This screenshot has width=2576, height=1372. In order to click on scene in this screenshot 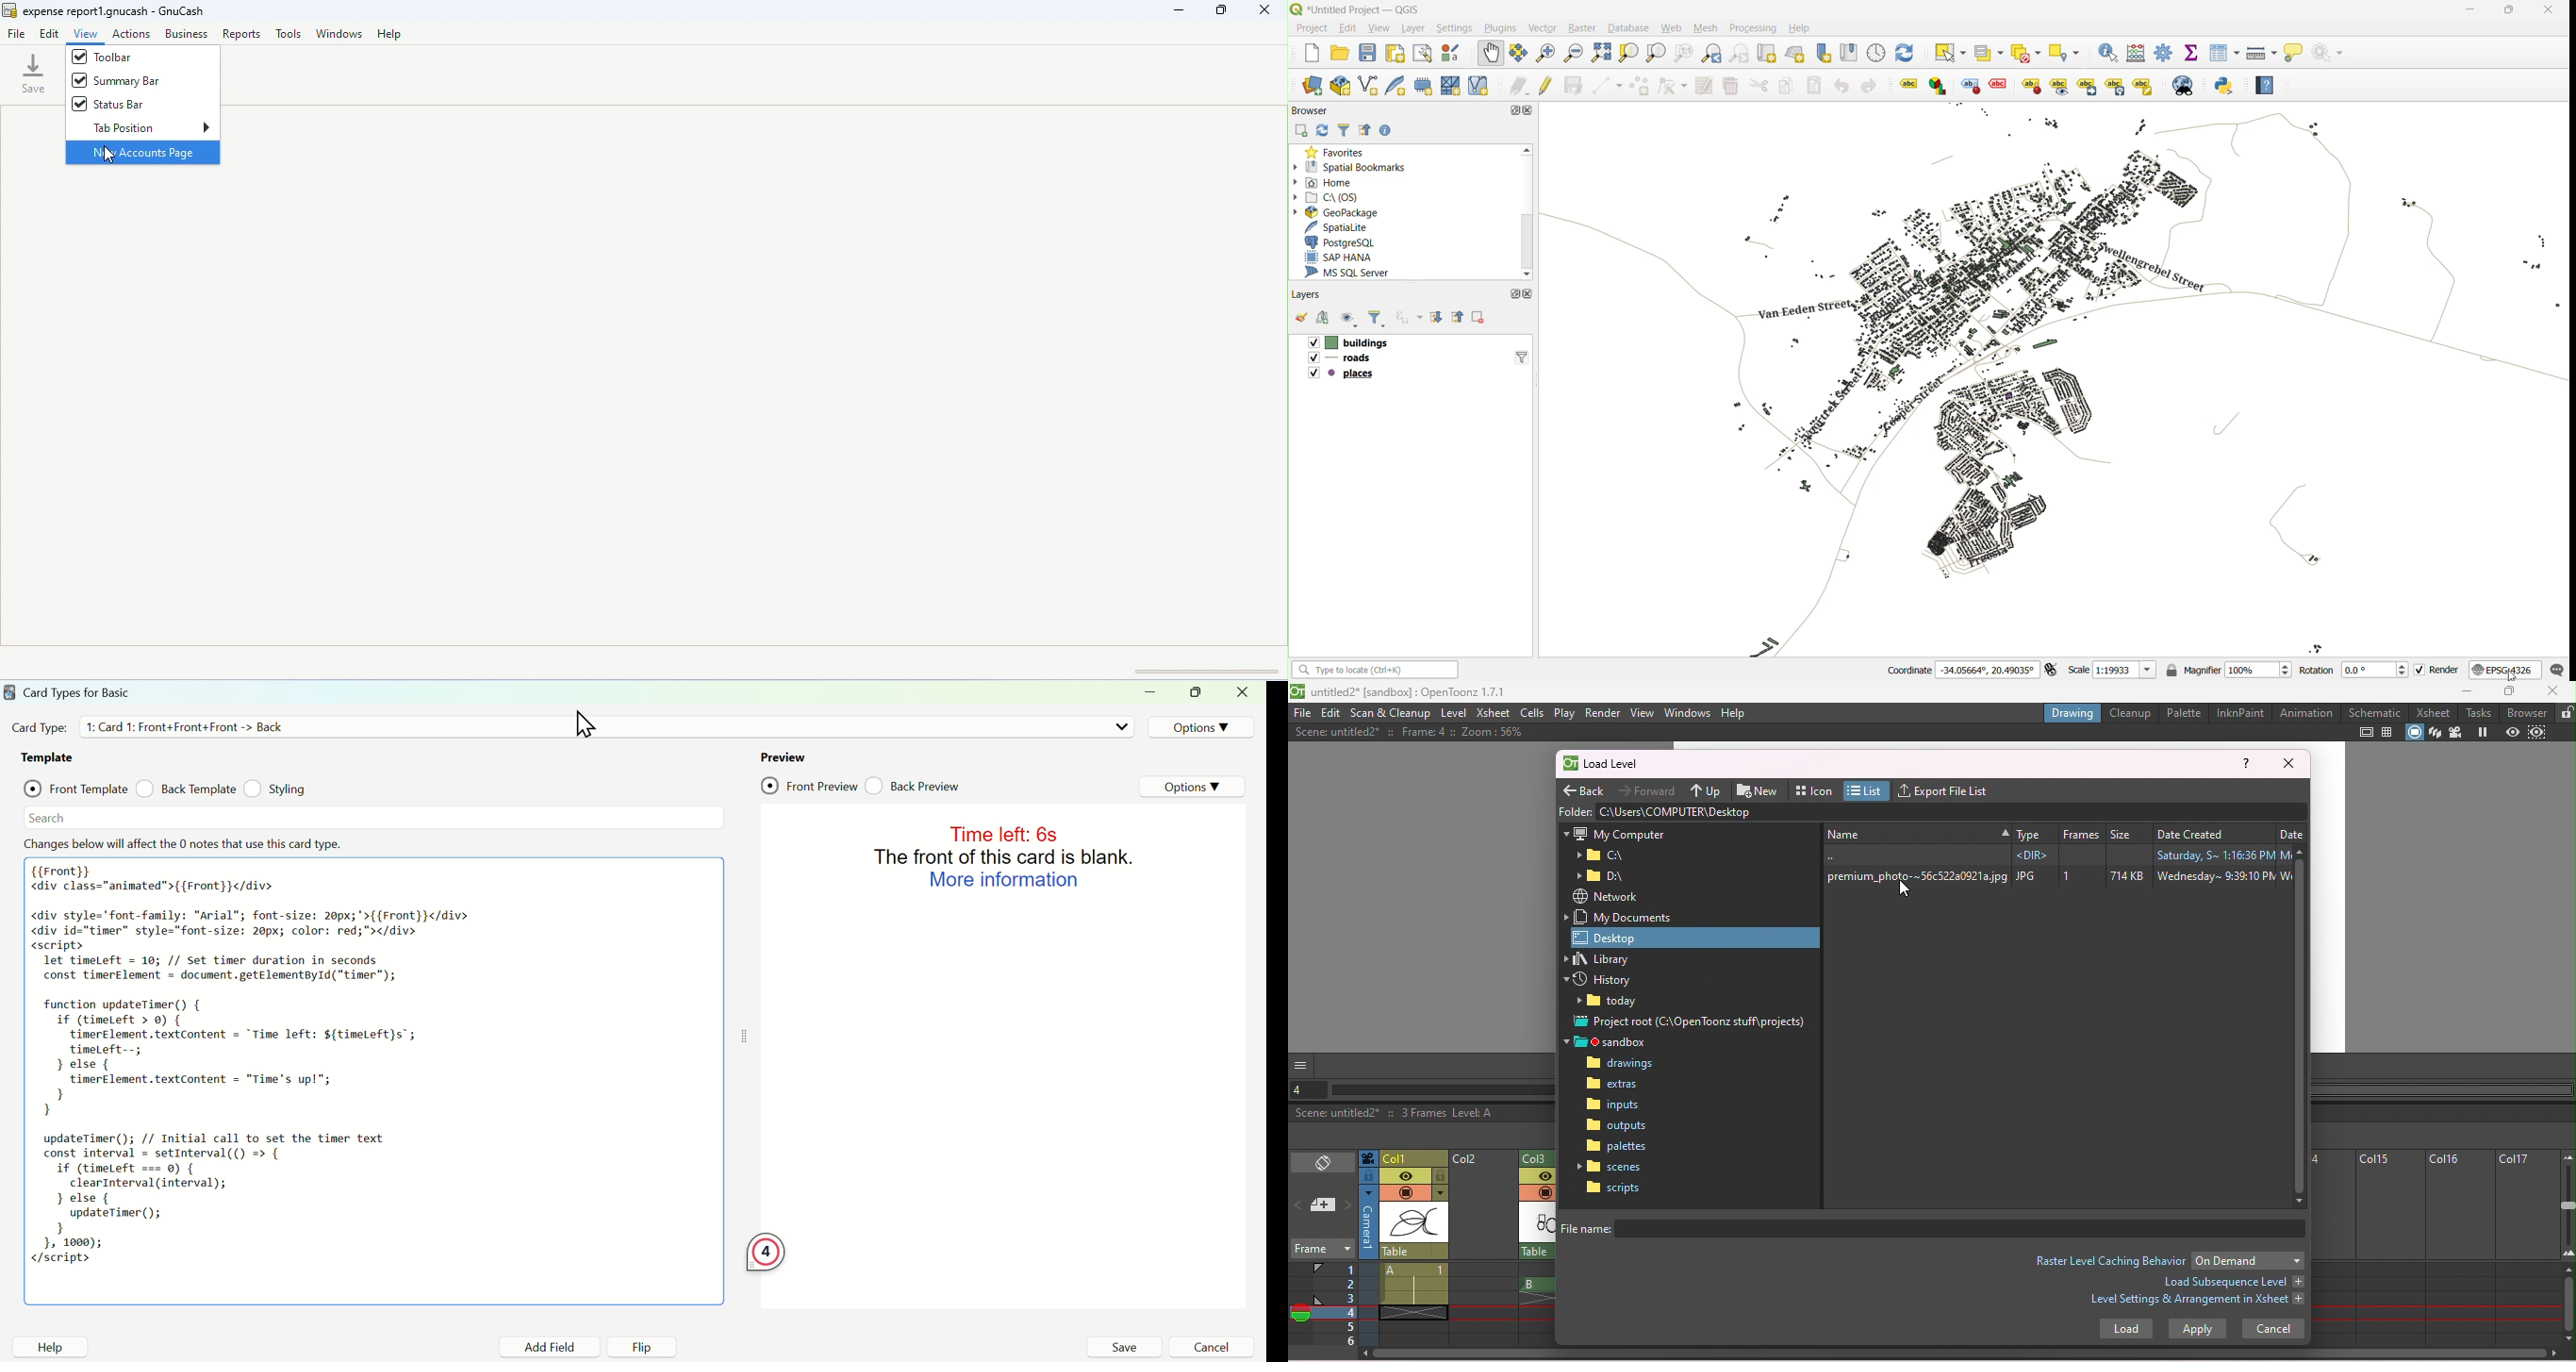, I will do `click(1414, 1223)`.